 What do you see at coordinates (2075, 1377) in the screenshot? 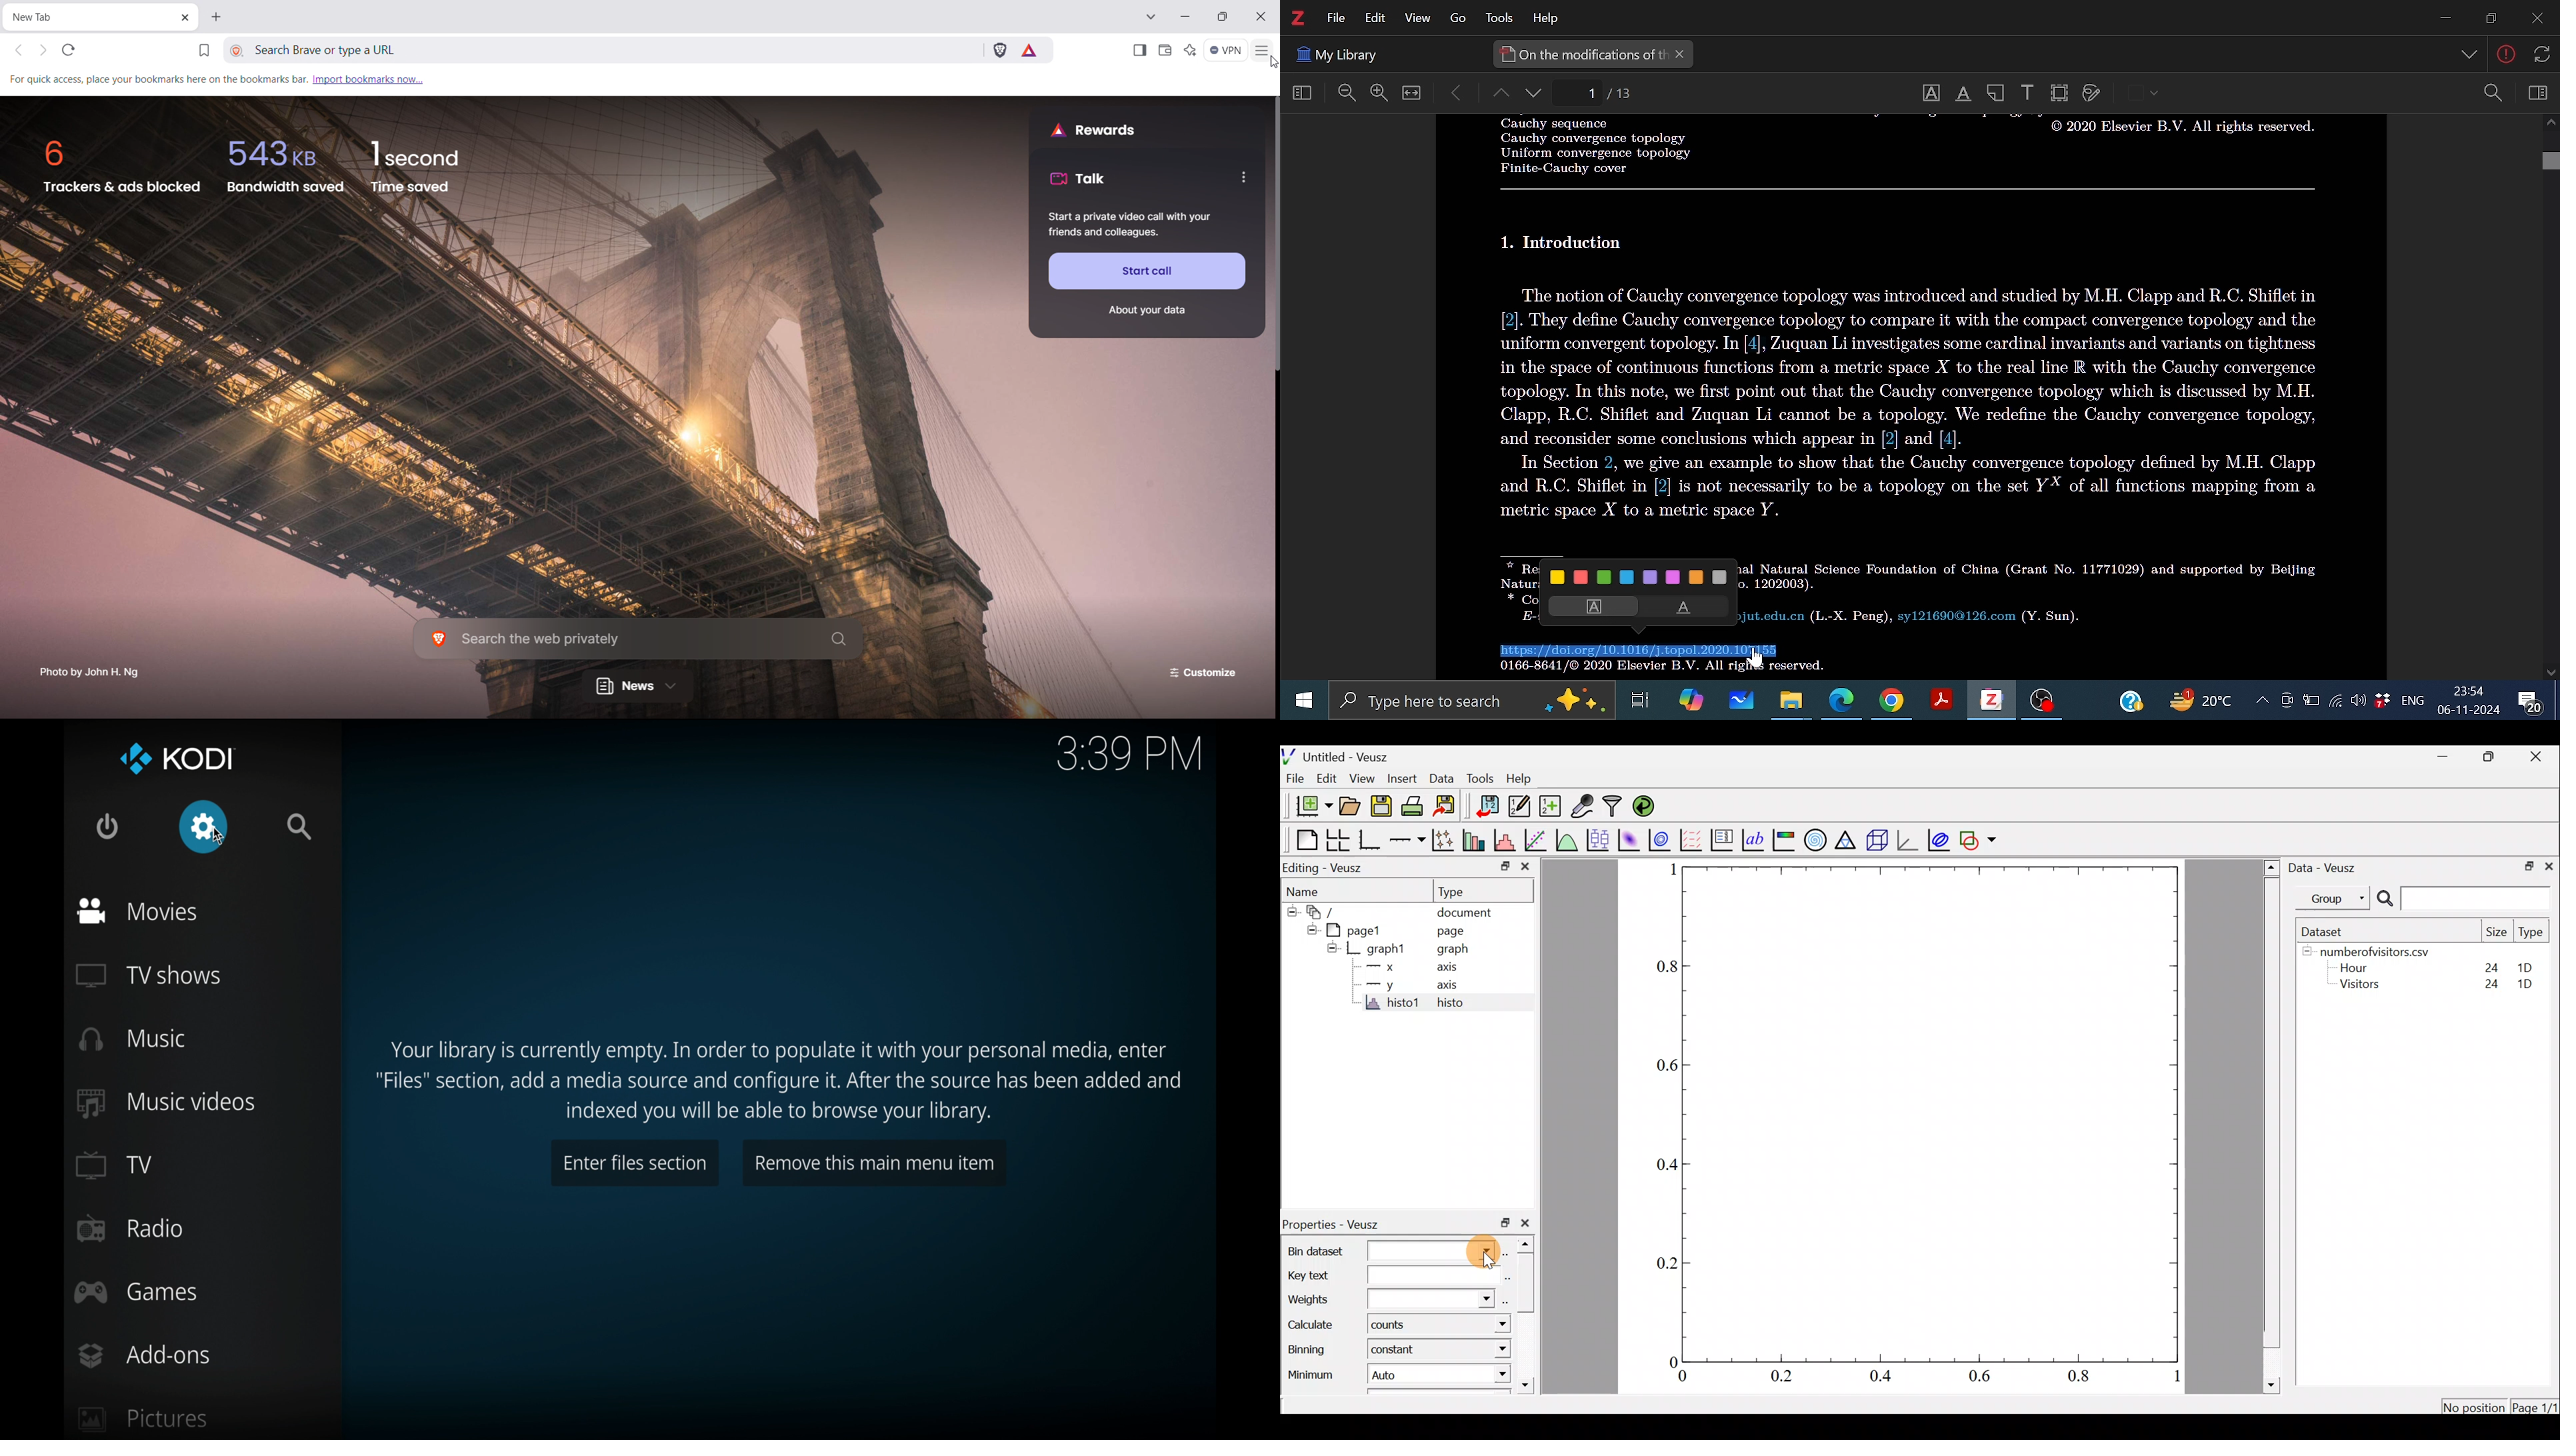
I see `0.8` at bounding box center [2075, 1377].